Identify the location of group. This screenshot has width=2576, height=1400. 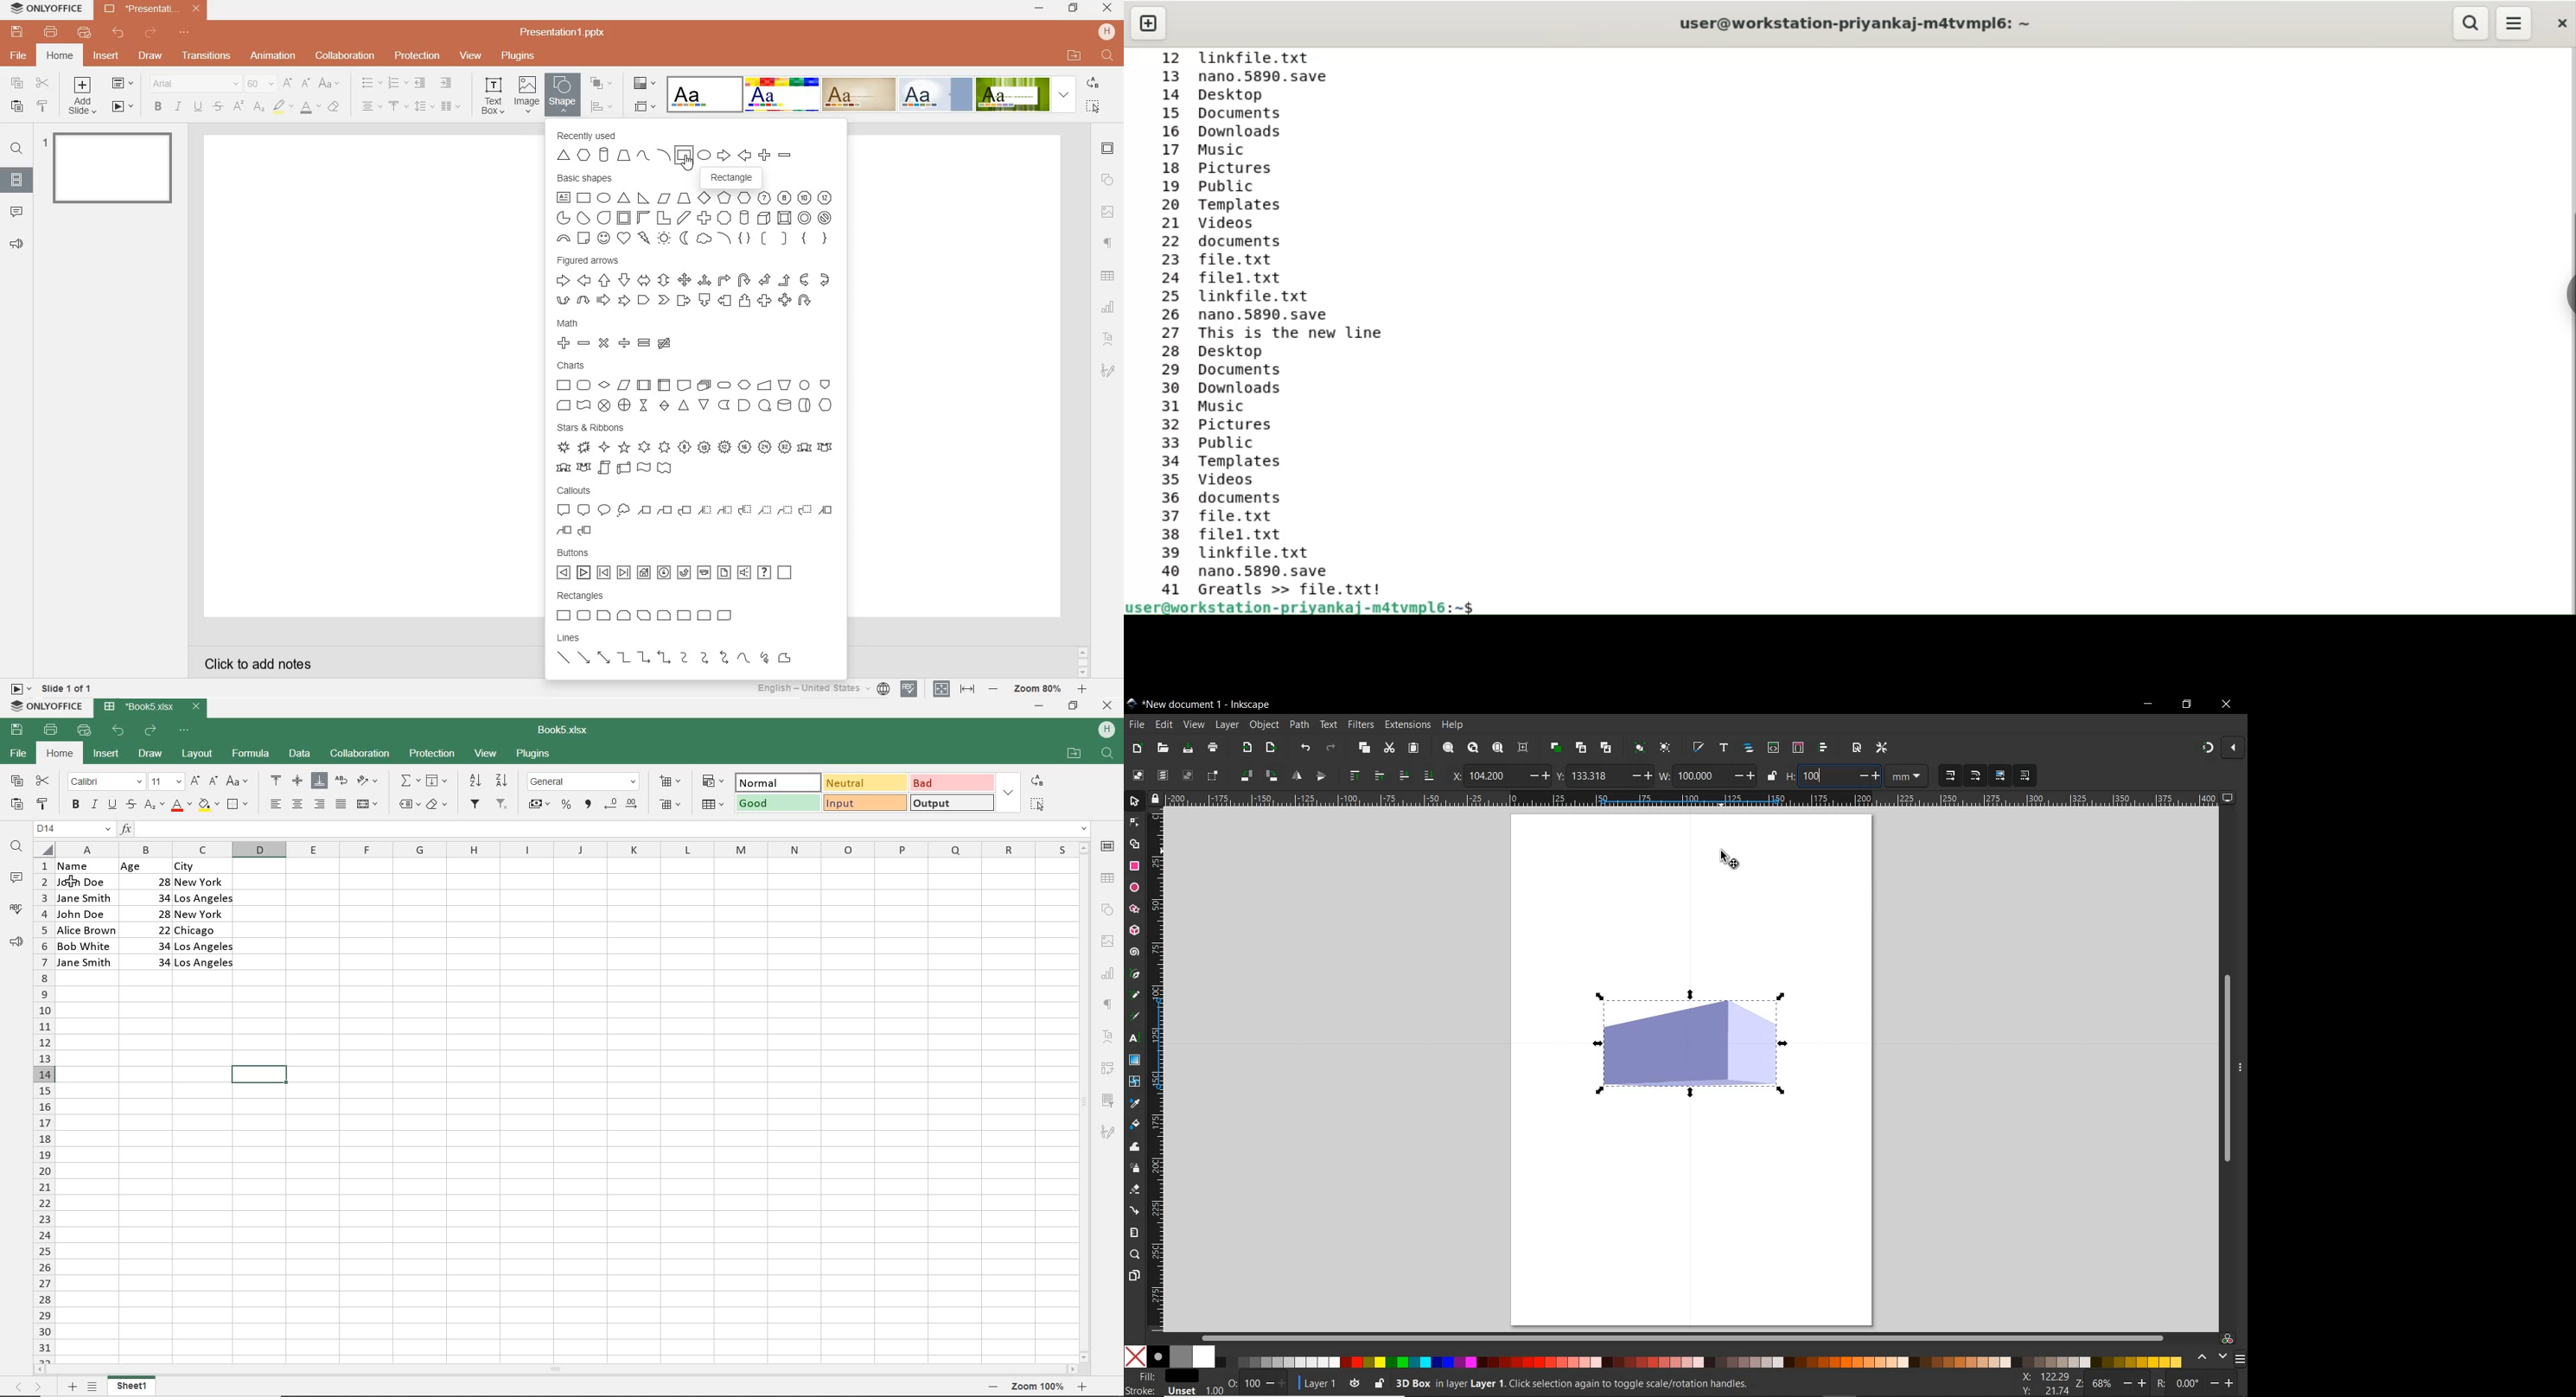
(1638, 747).